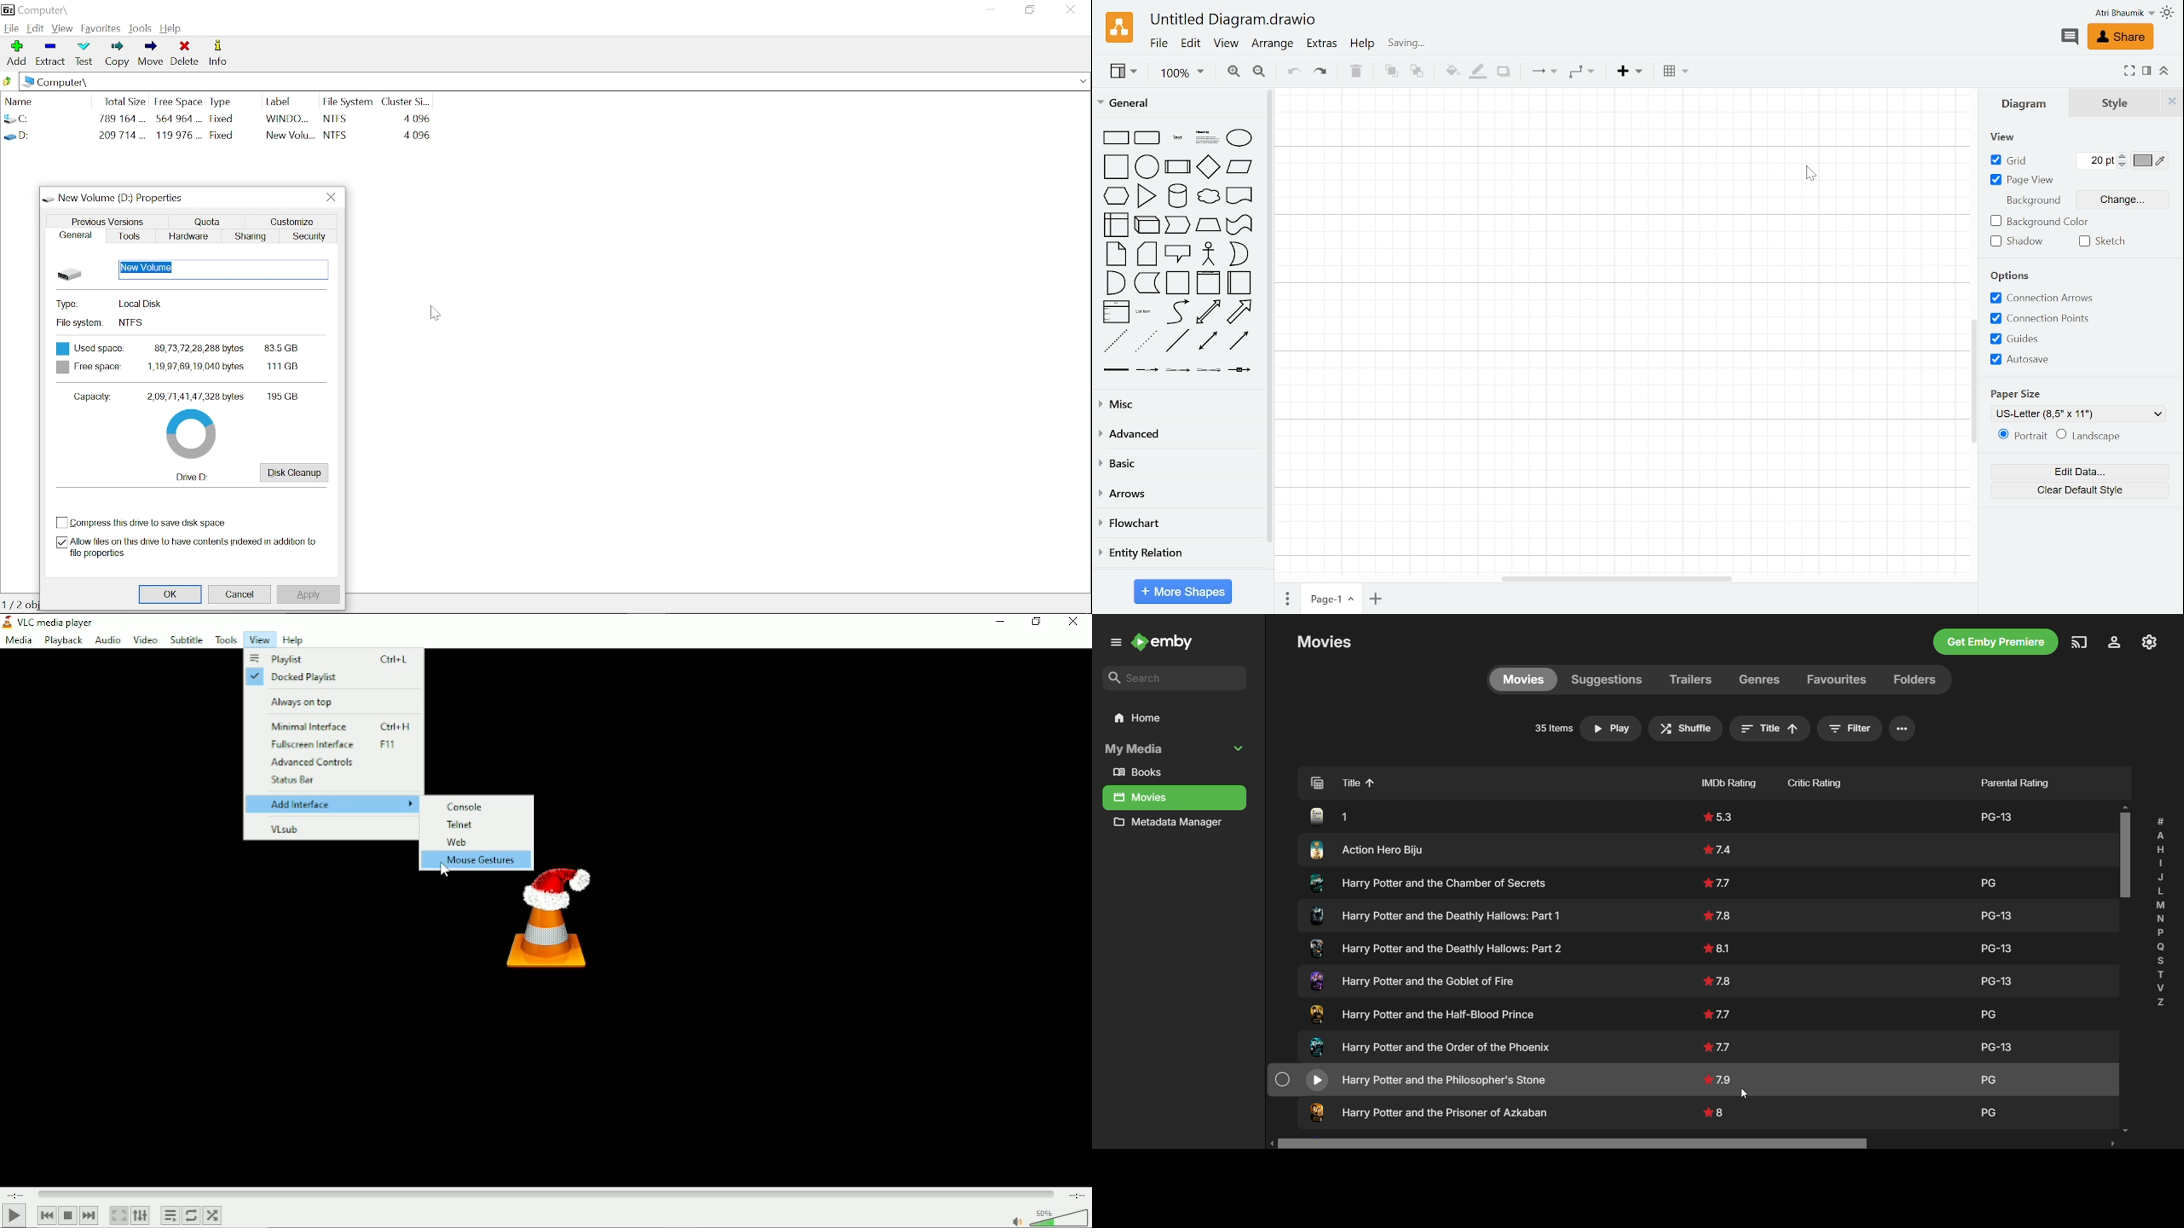  Describe the element at coordinates (2075, 414) in the screenshot. I see `Current Paper size` at that location.